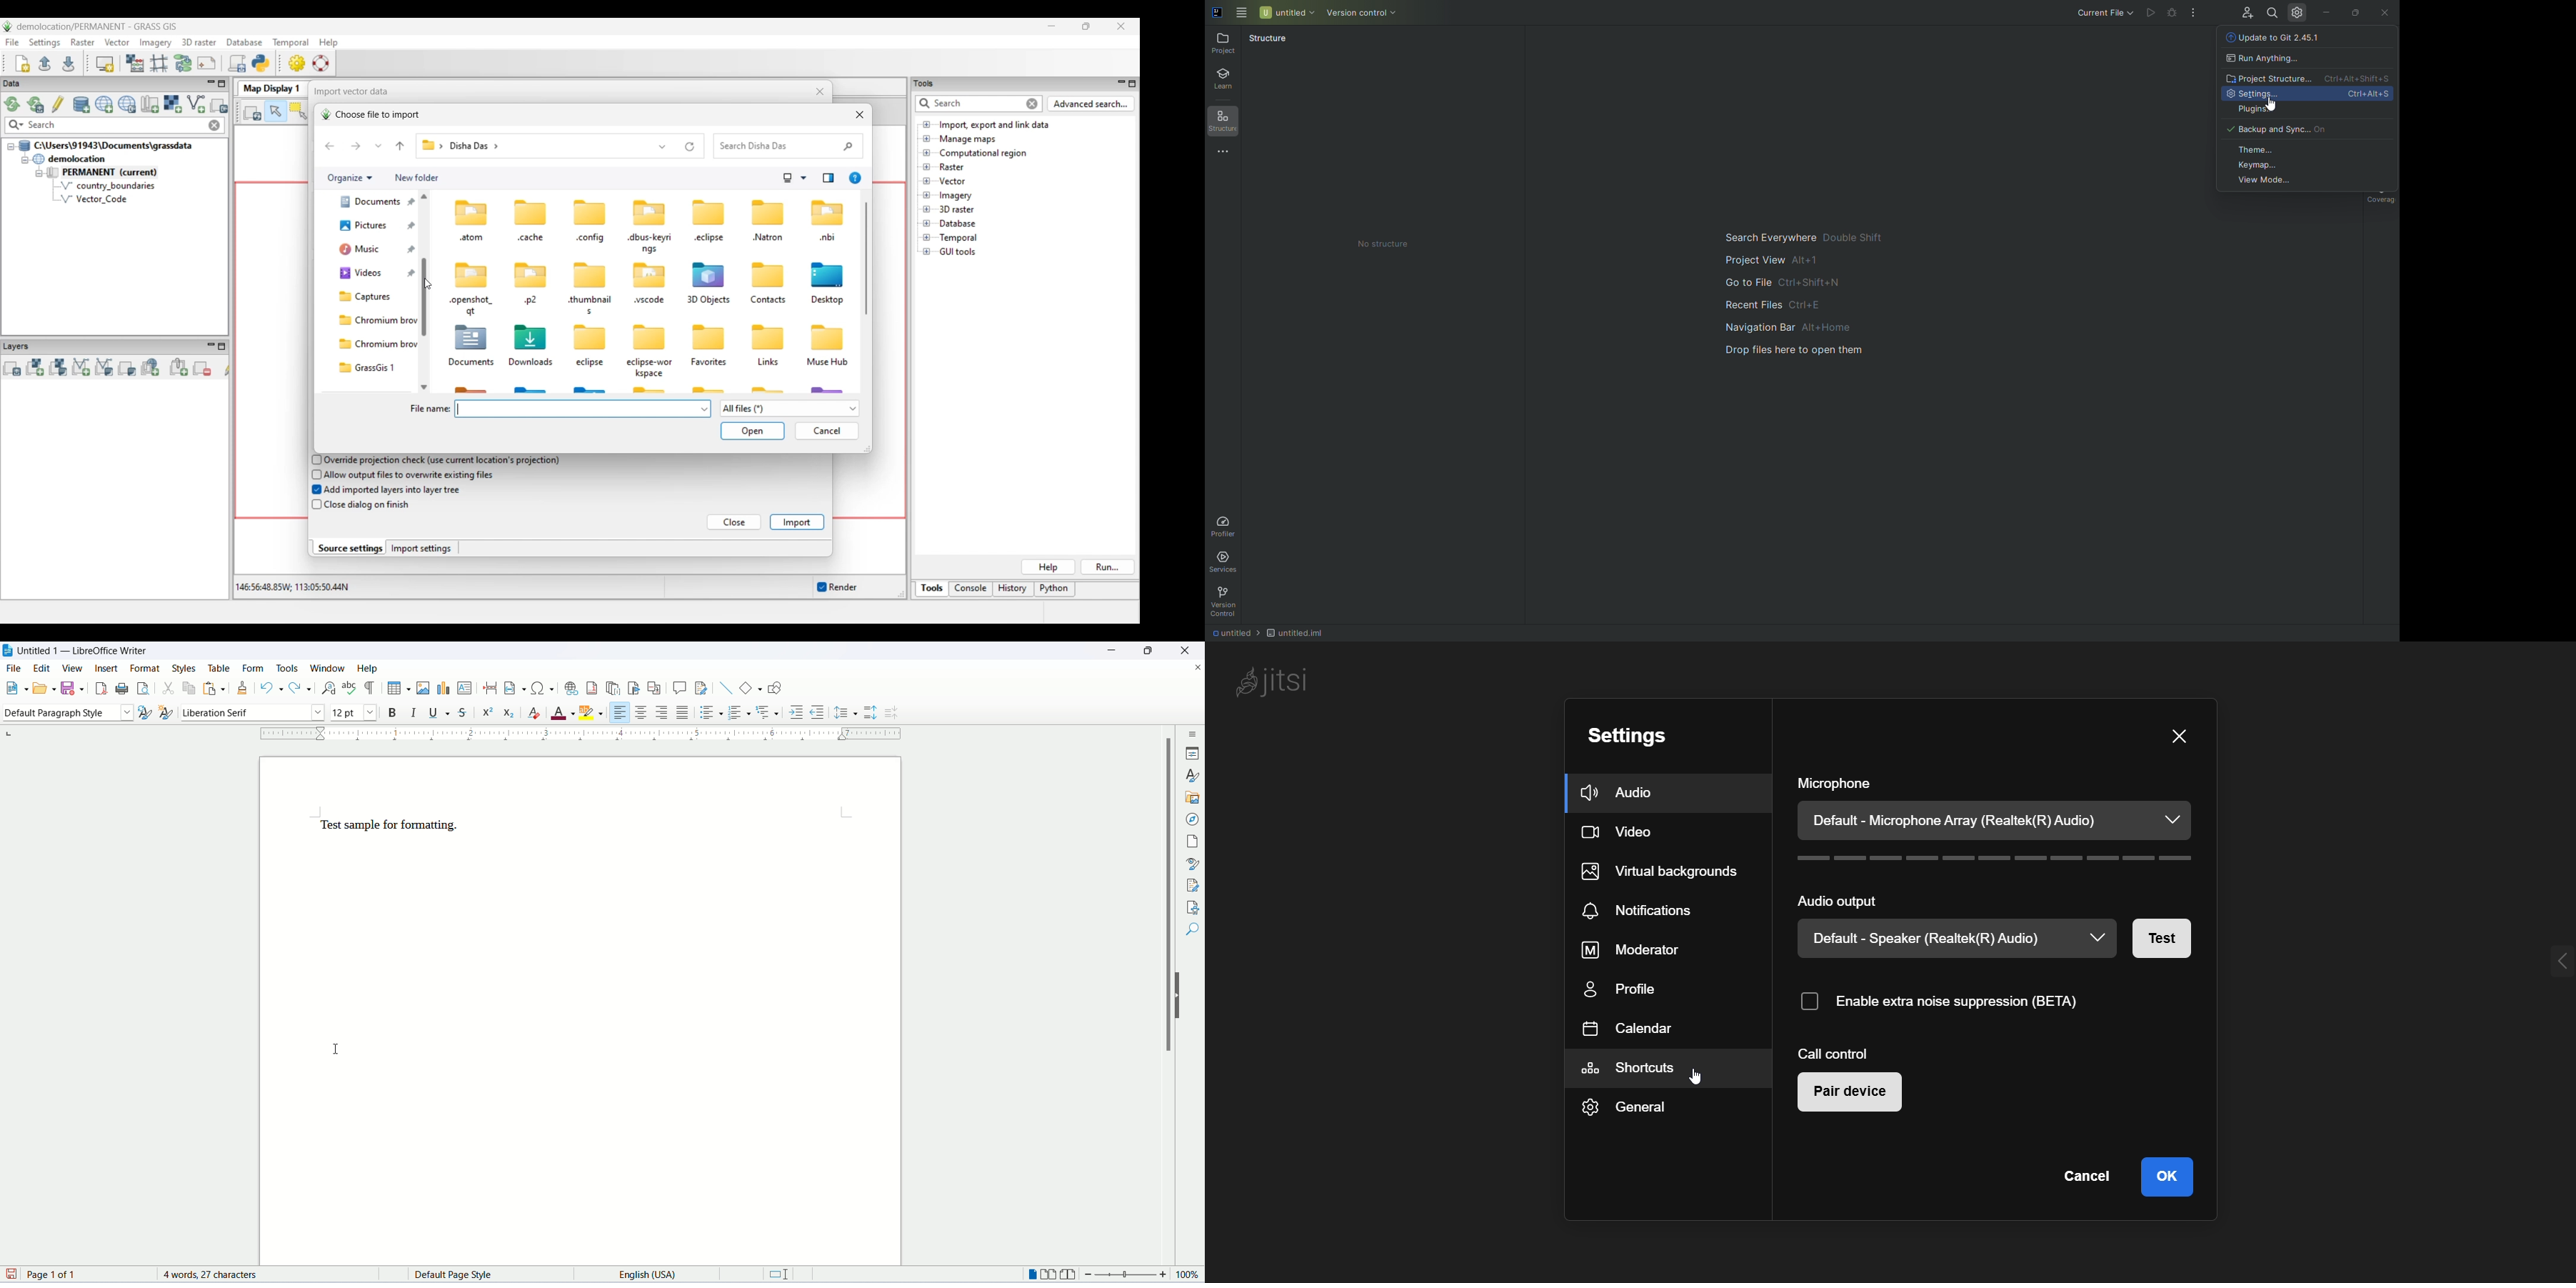 The height and width of the screenshot is (1288, 2576). Describe the element at coordinates (2086, 1177) in the screenshot. I see `cancel` at that location.